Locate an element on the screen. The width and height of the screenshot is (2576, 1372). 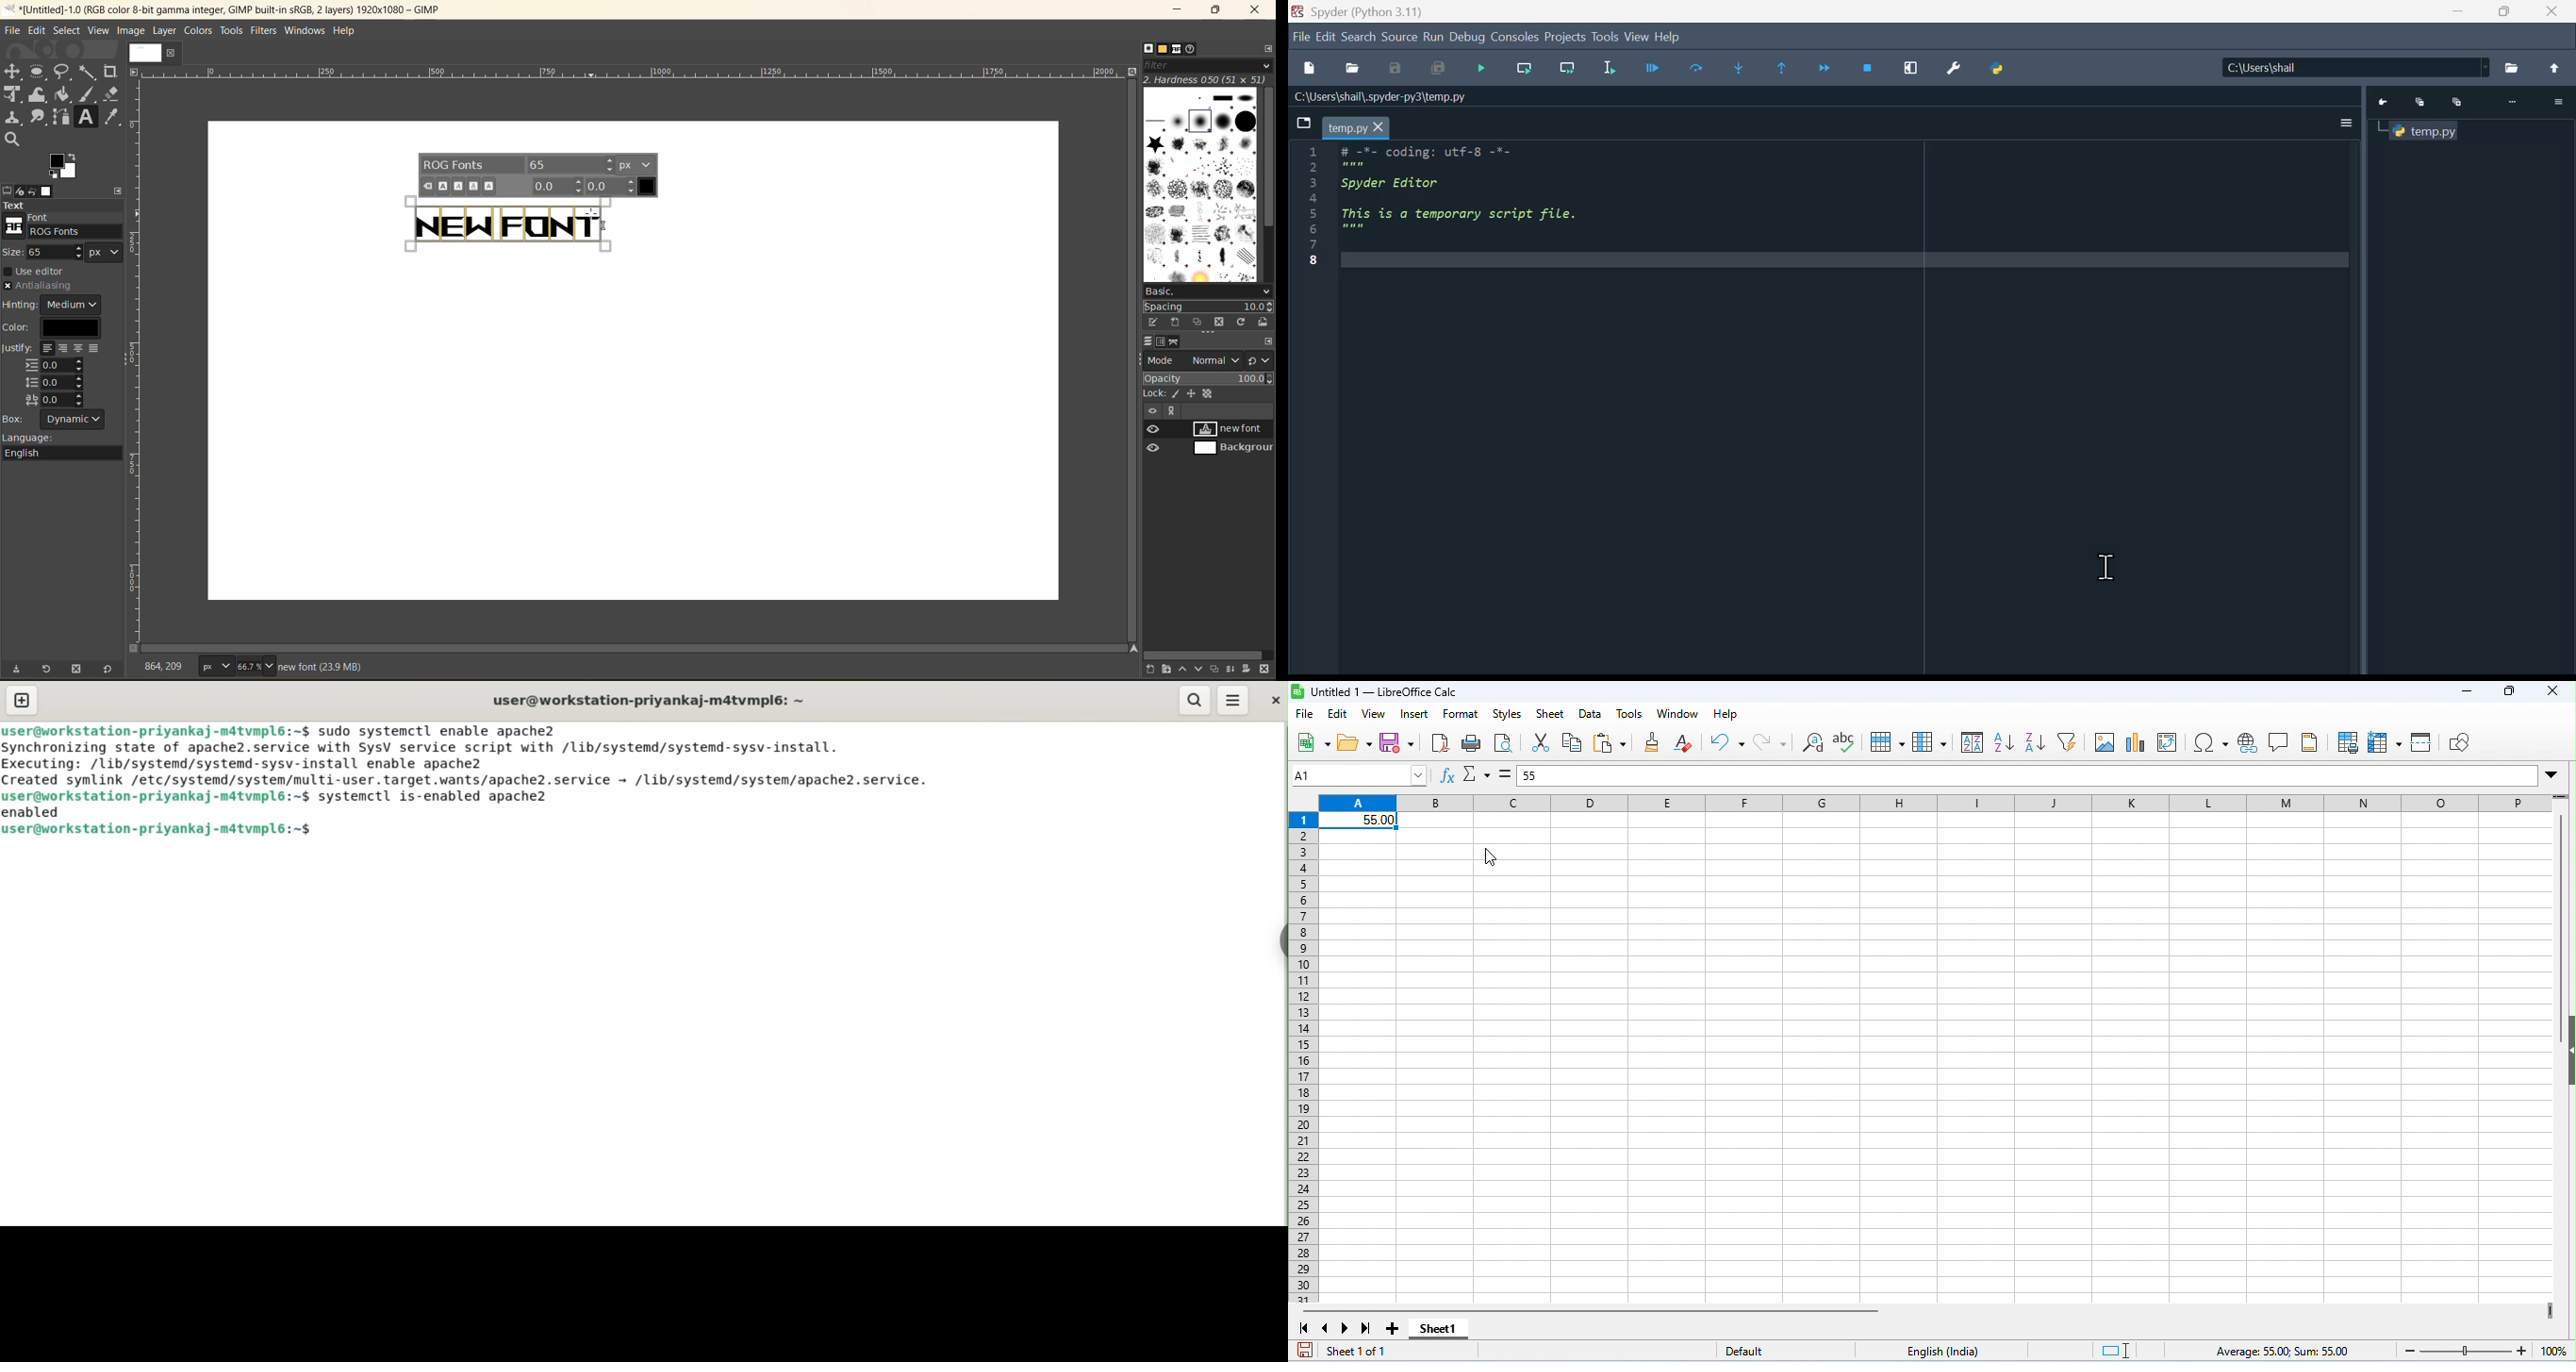
lock pixel, position and alpha is located at coordinates (1208, 394).